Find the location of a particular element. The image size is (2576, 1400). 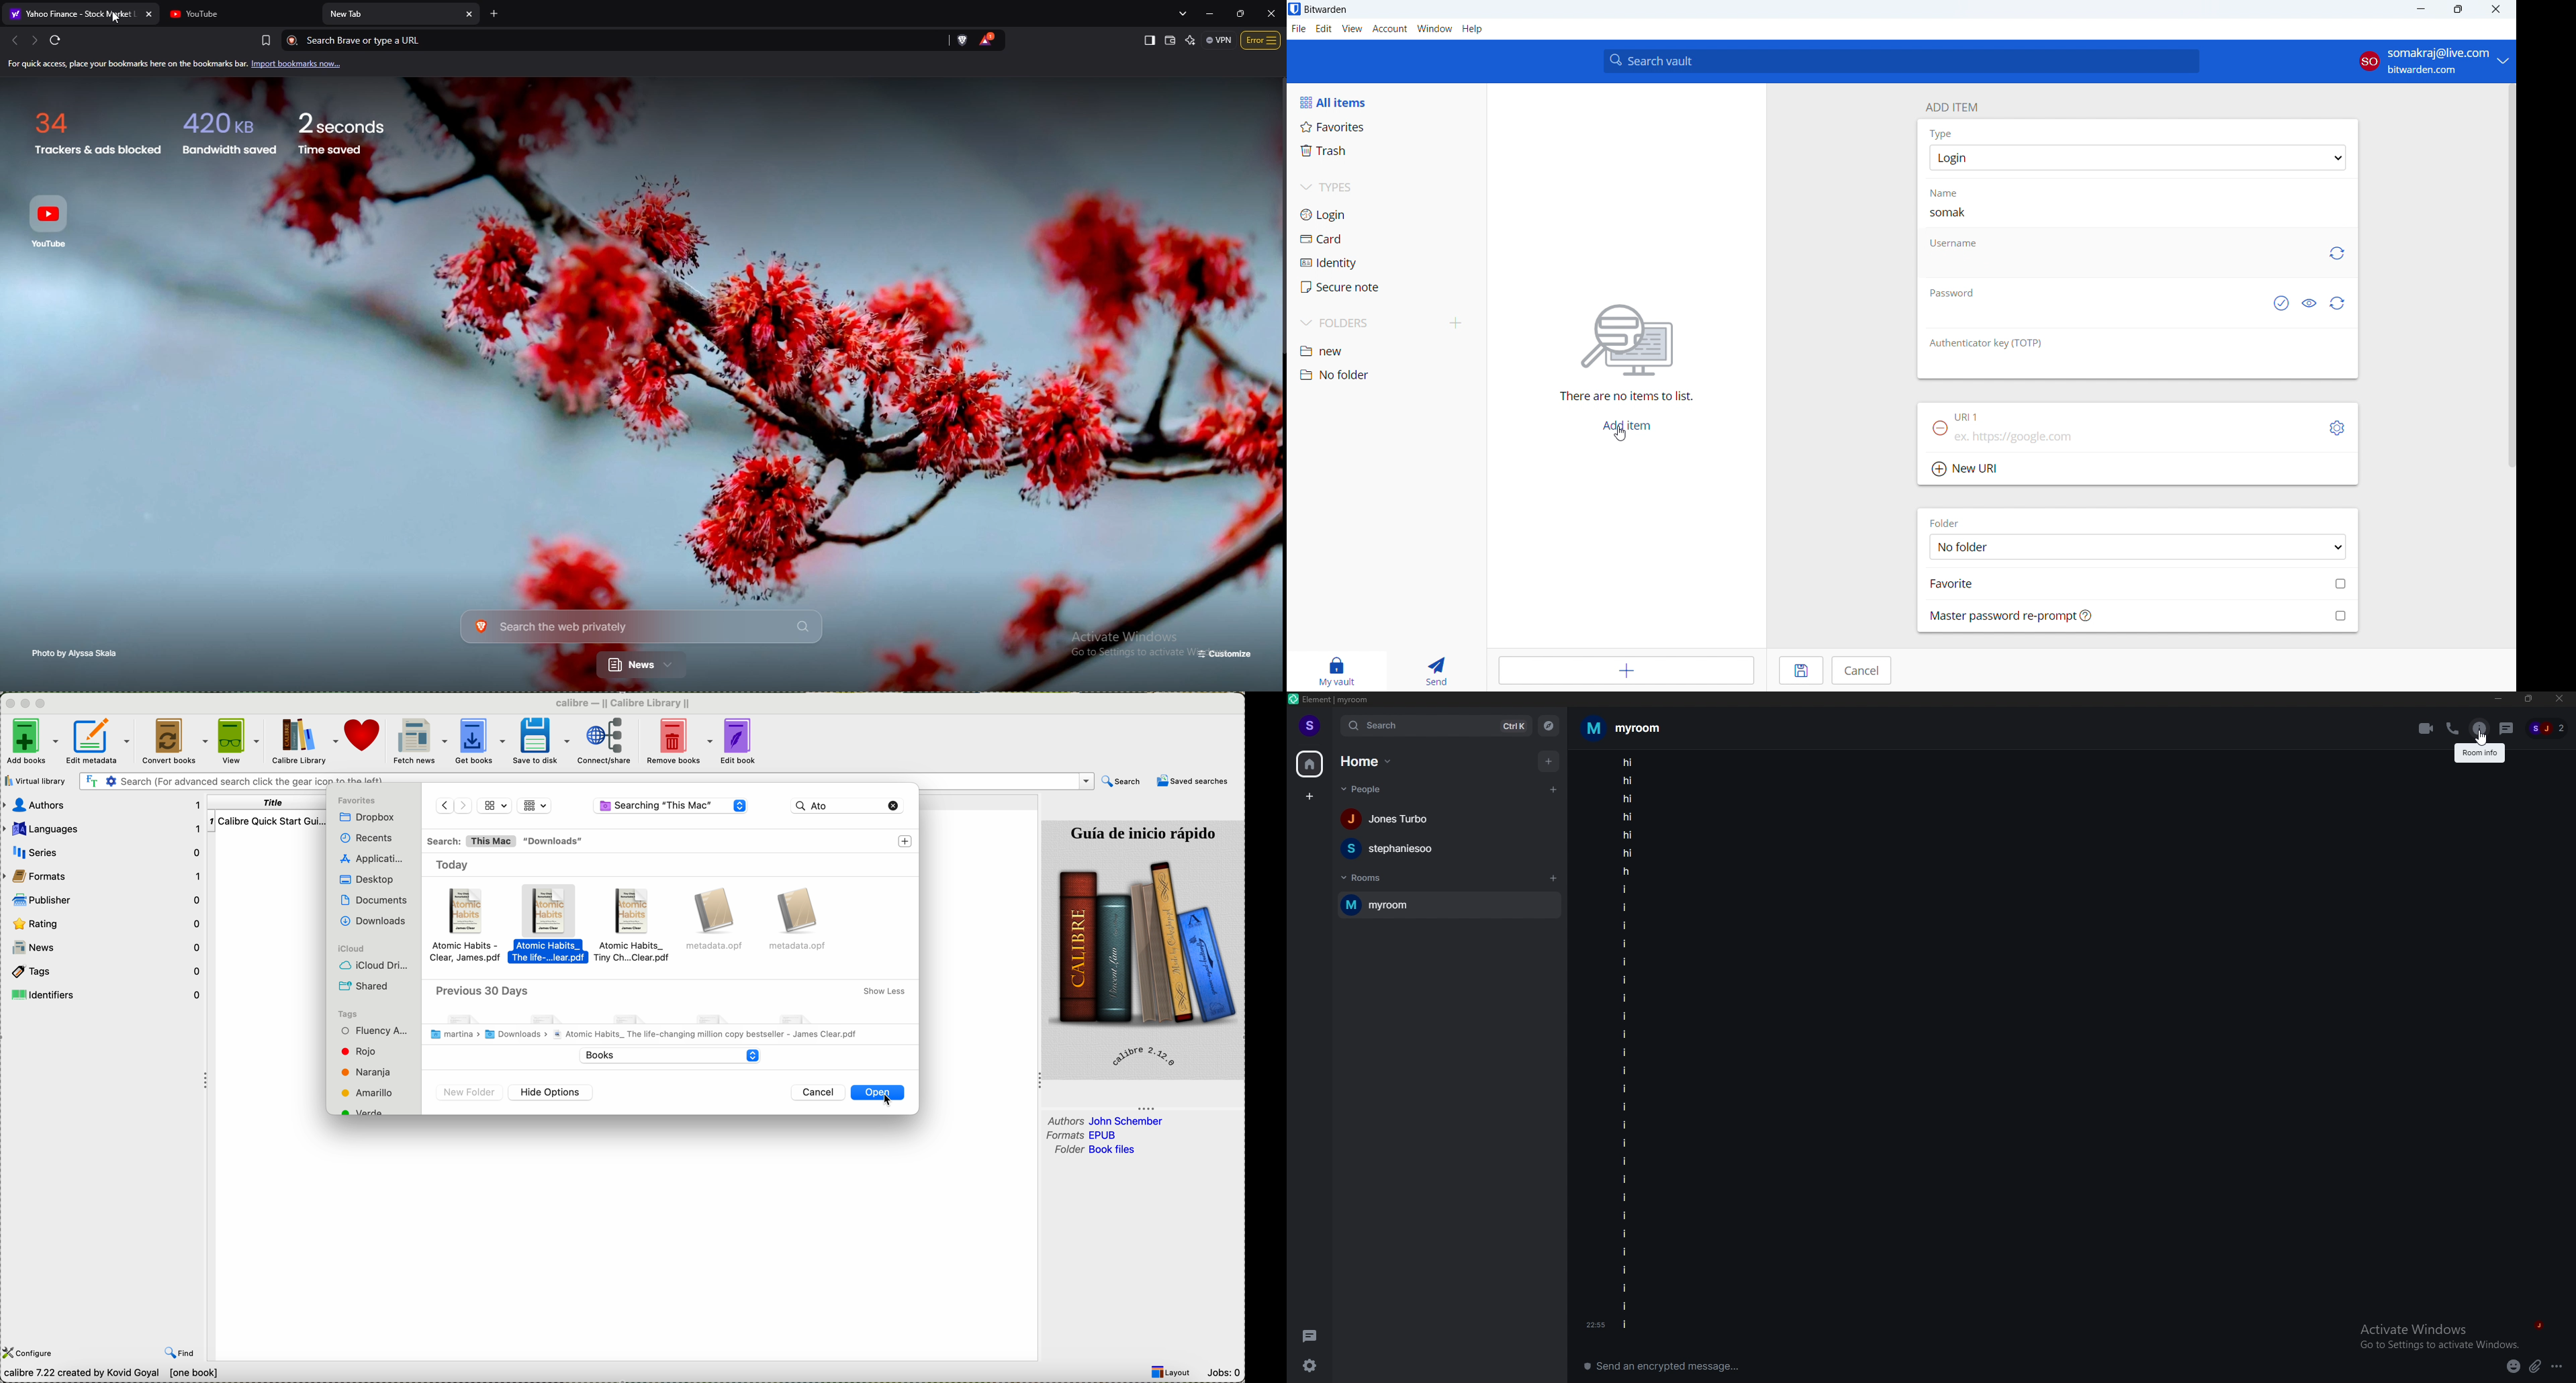

view is located at coordinates (1352, 29).